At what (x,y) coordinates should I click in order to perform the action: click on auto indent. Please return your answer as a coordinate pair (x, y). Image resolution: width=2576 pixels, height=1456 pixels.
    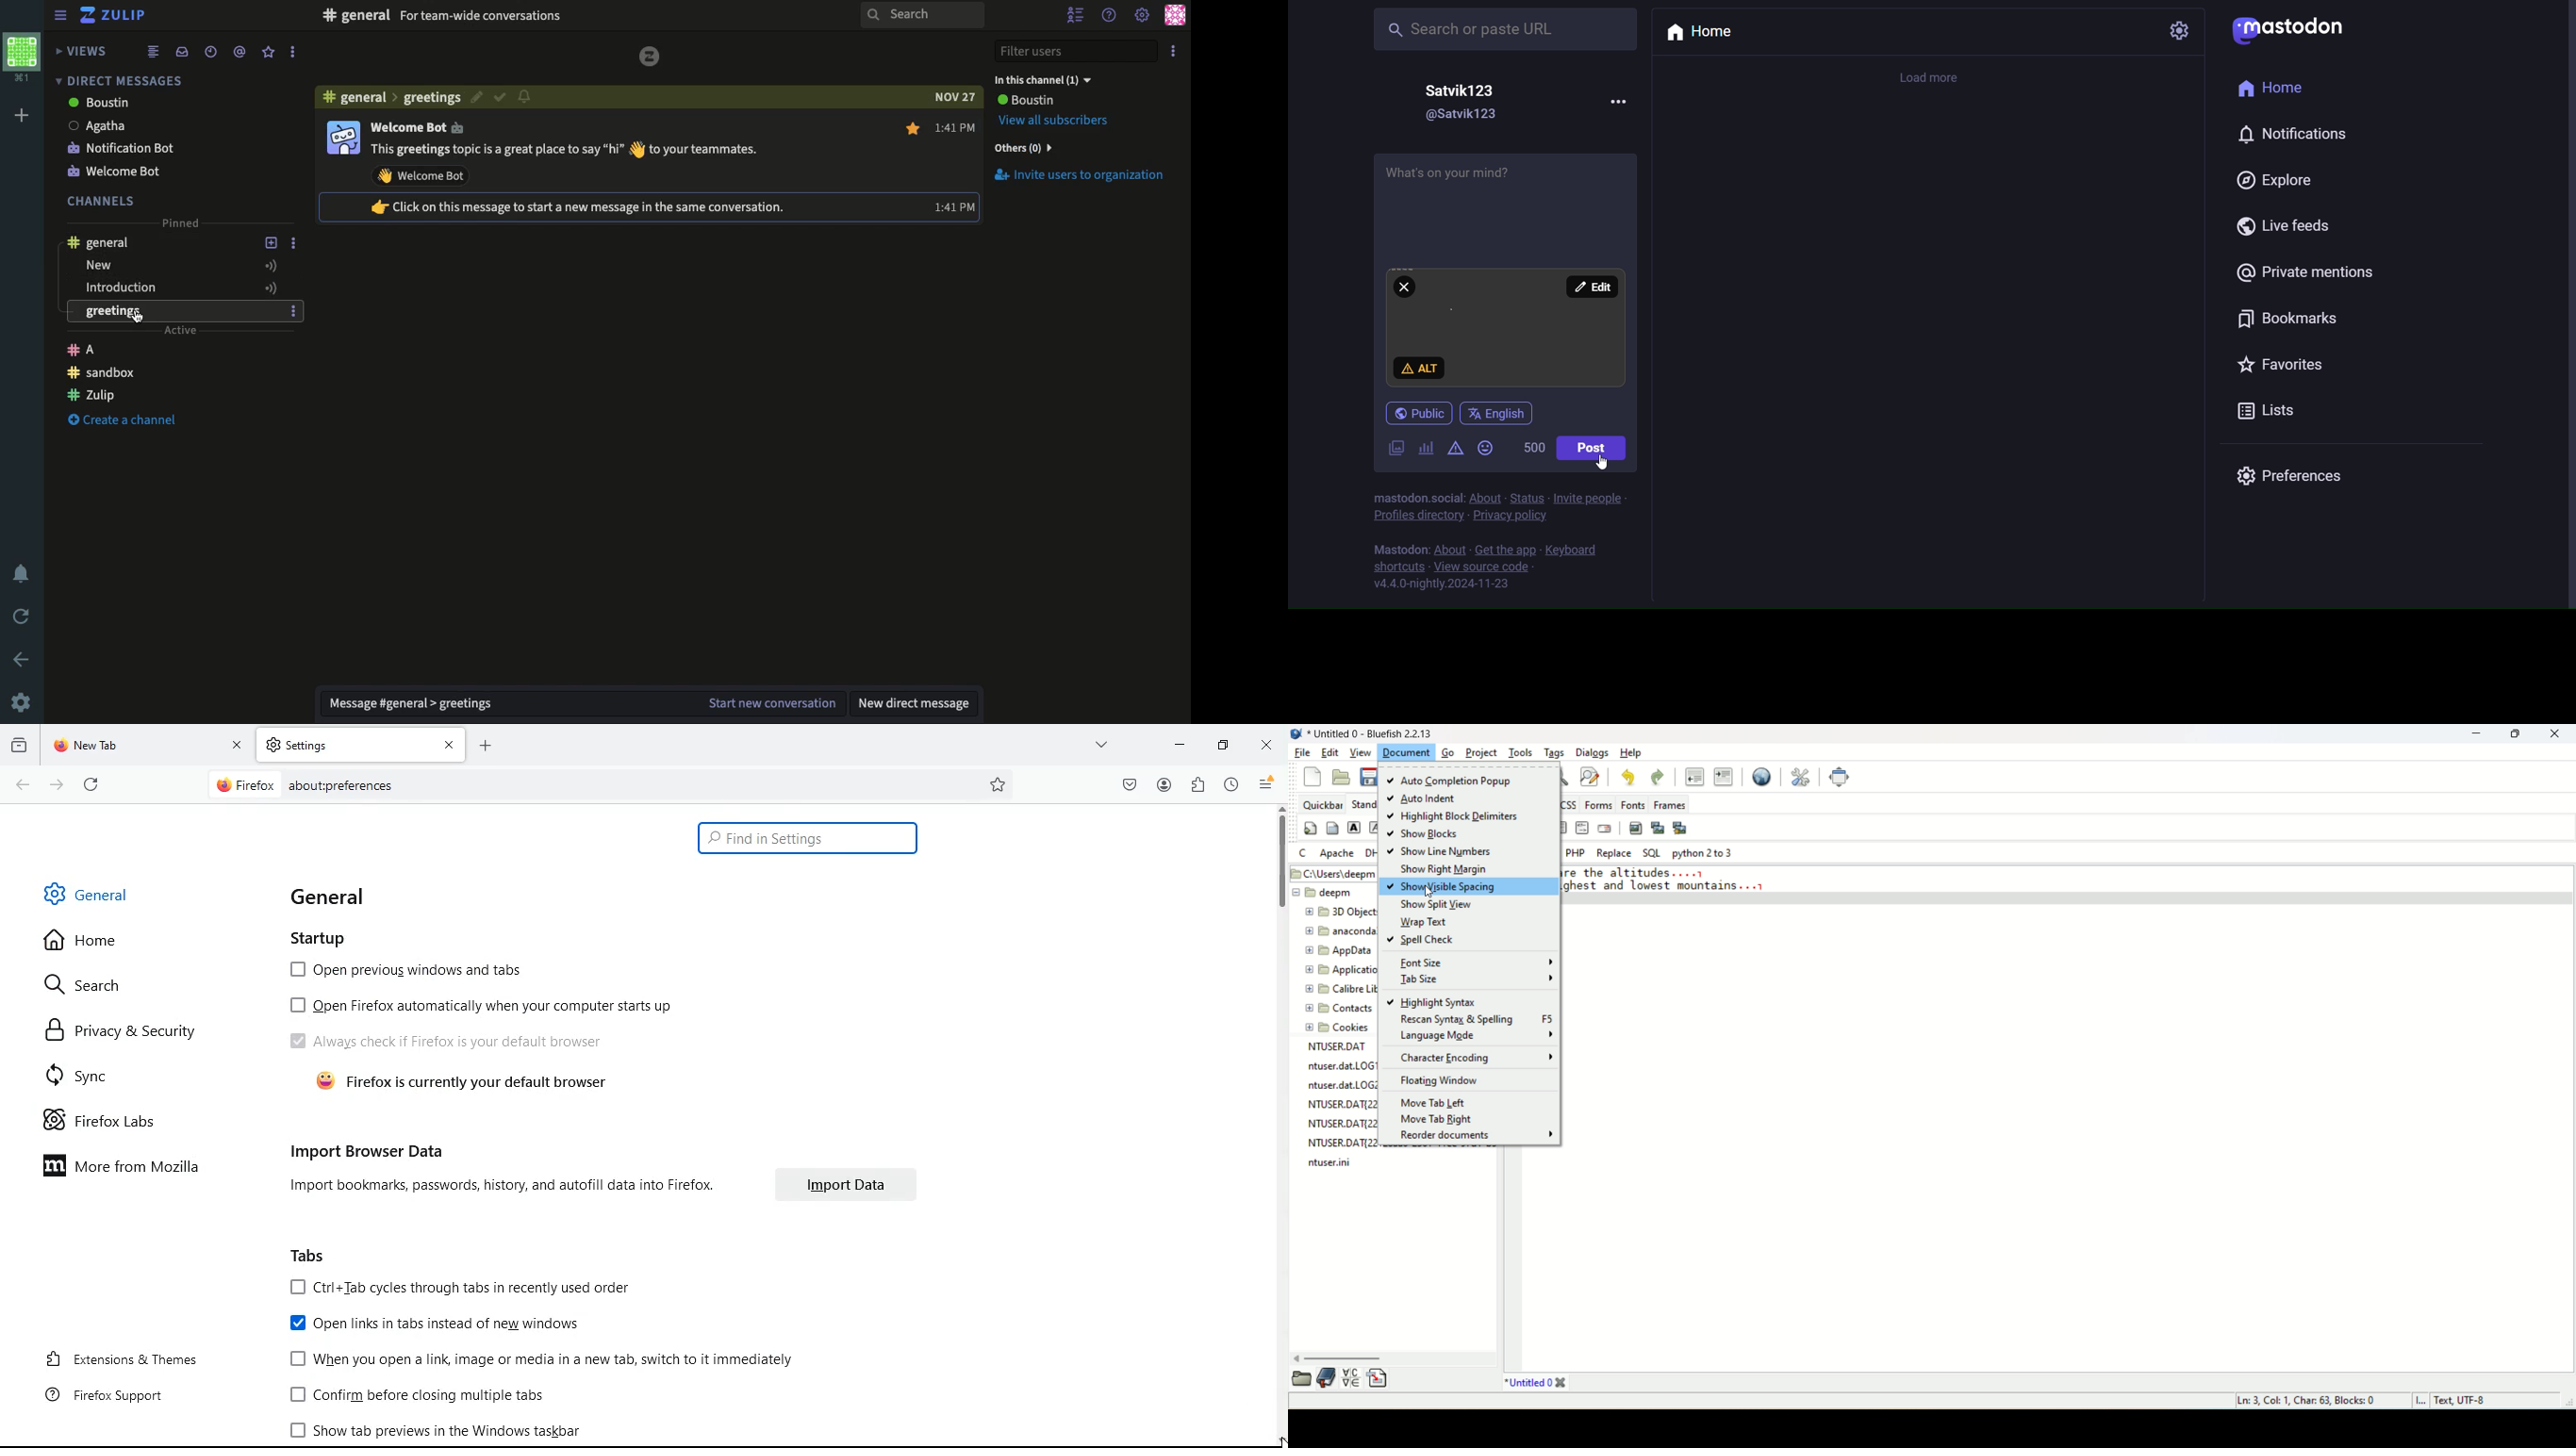
    Looking at the image, I should click on (1420, 799).